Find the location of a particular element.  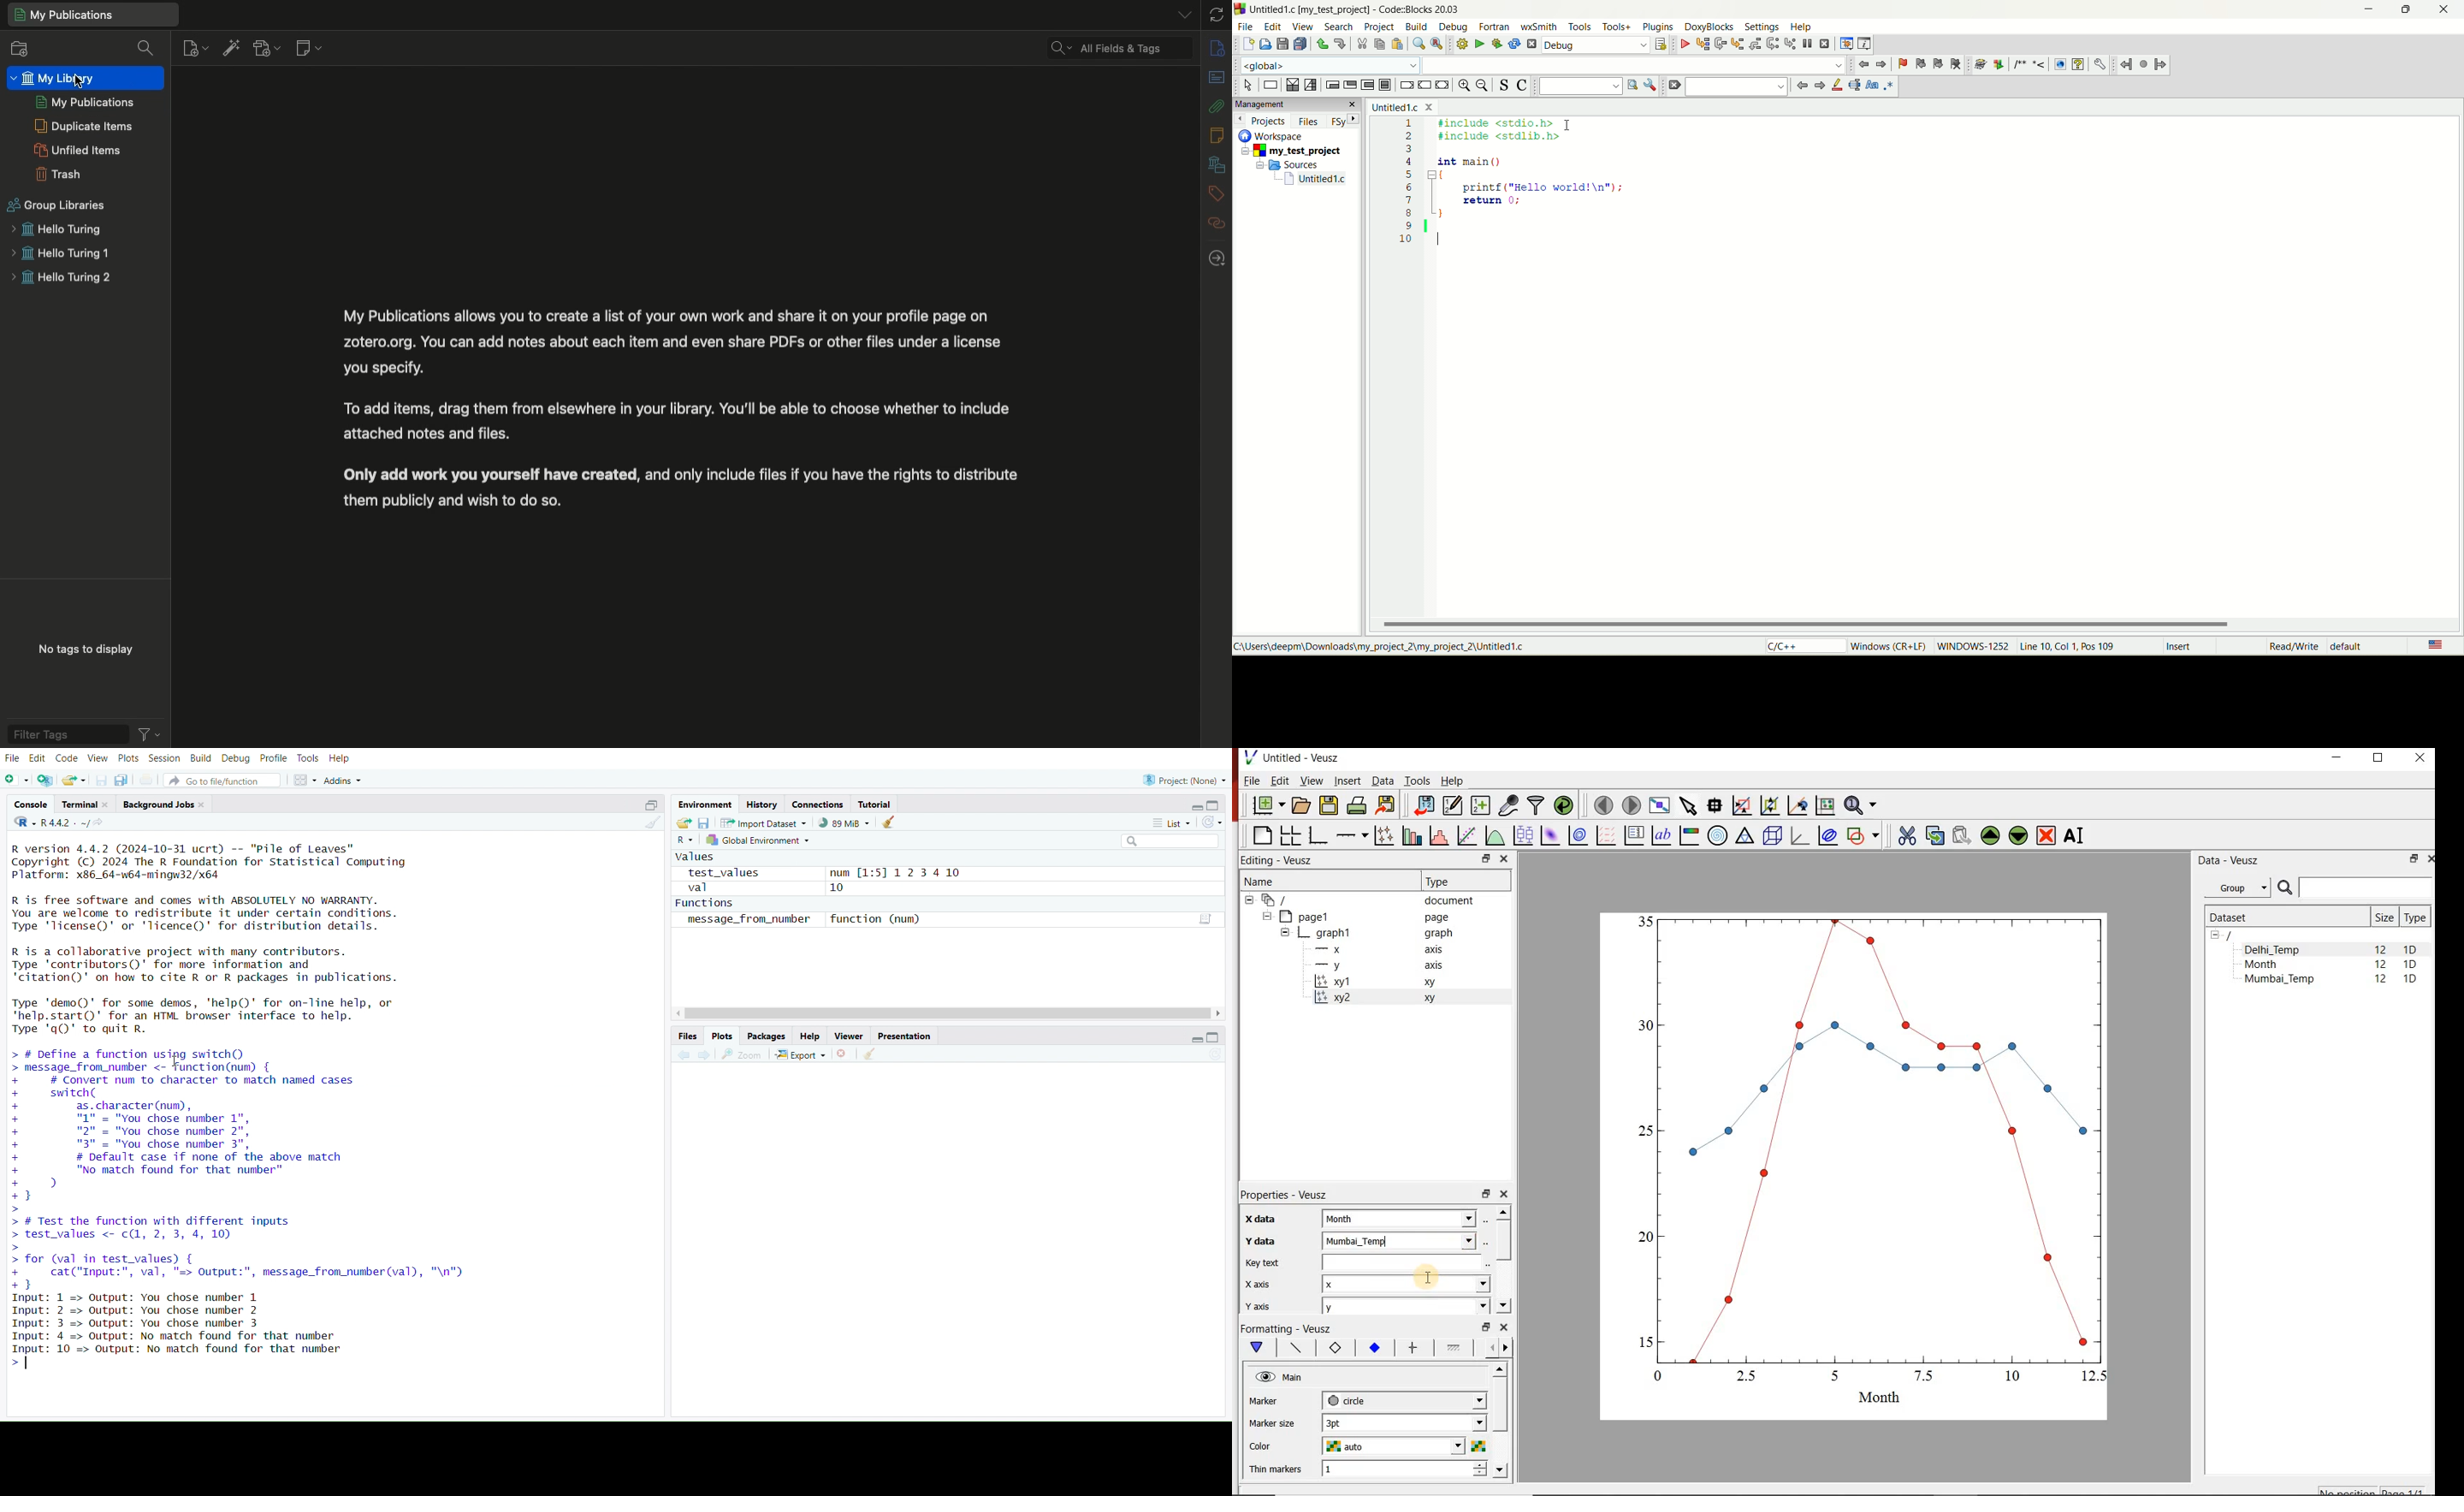

Background Jobs is located at coordinates (164, 802).